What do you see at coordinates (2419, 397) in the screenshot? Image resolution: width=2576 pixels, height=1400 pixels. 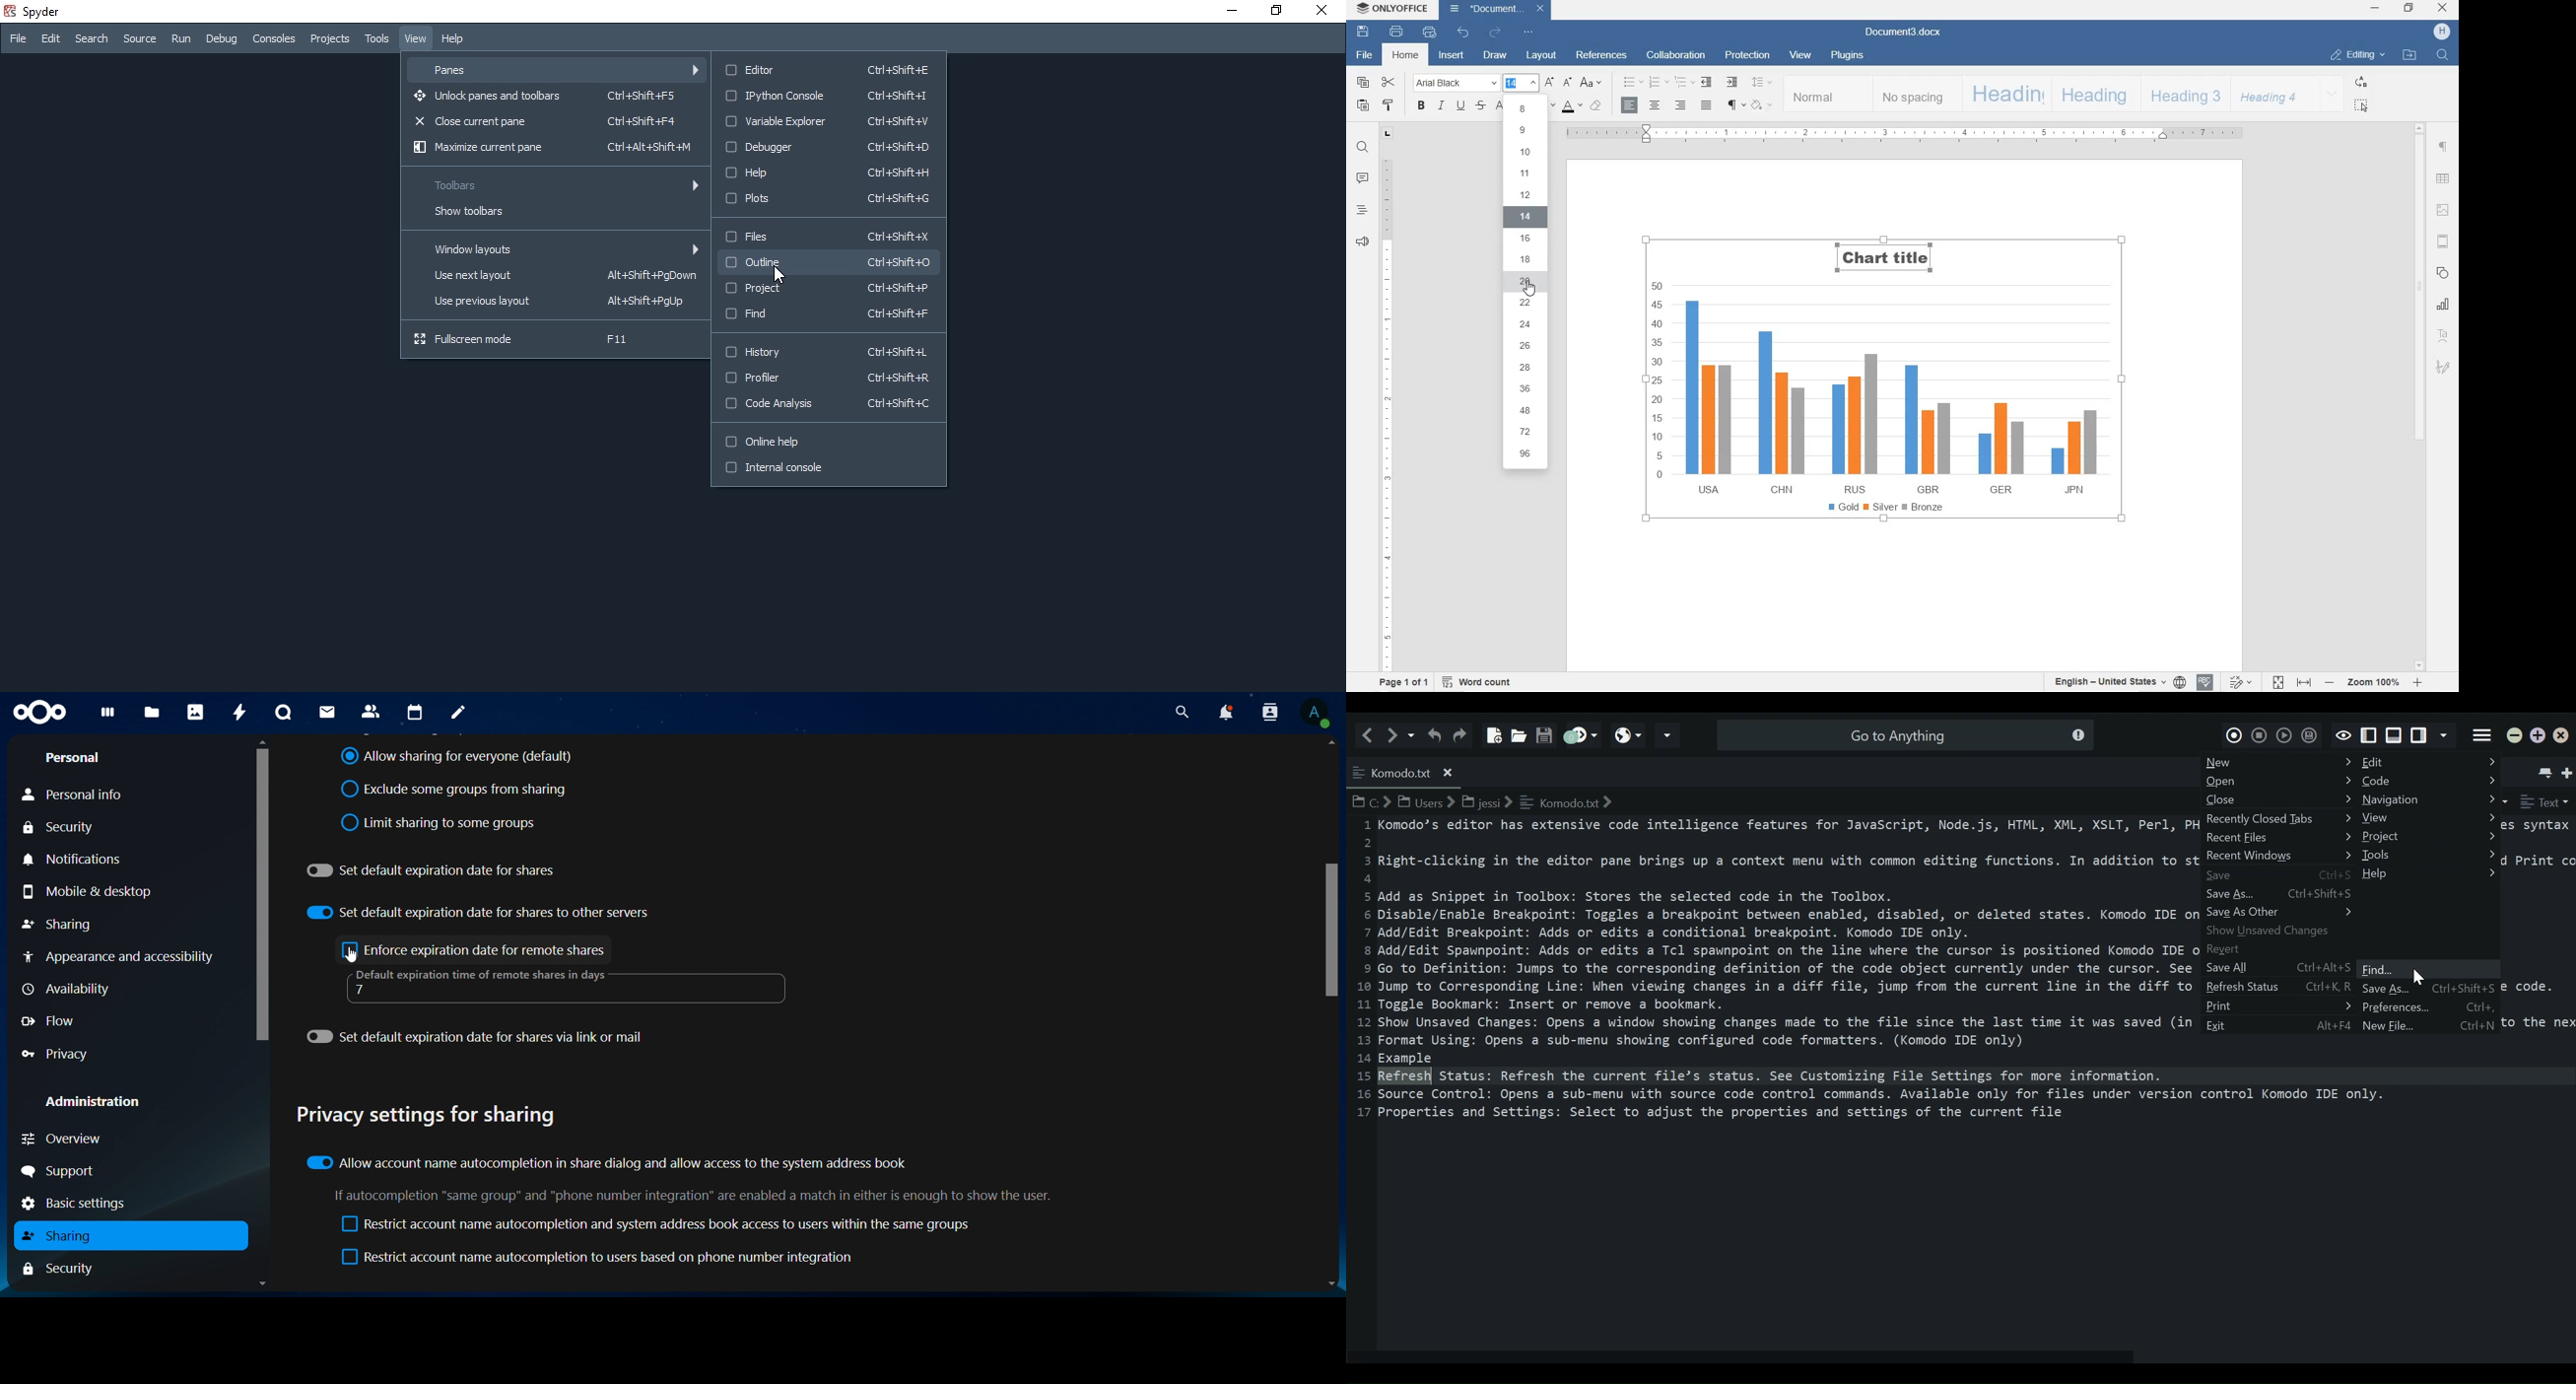 I see `SCROLLBAR` at bounding box center [2419, 397].